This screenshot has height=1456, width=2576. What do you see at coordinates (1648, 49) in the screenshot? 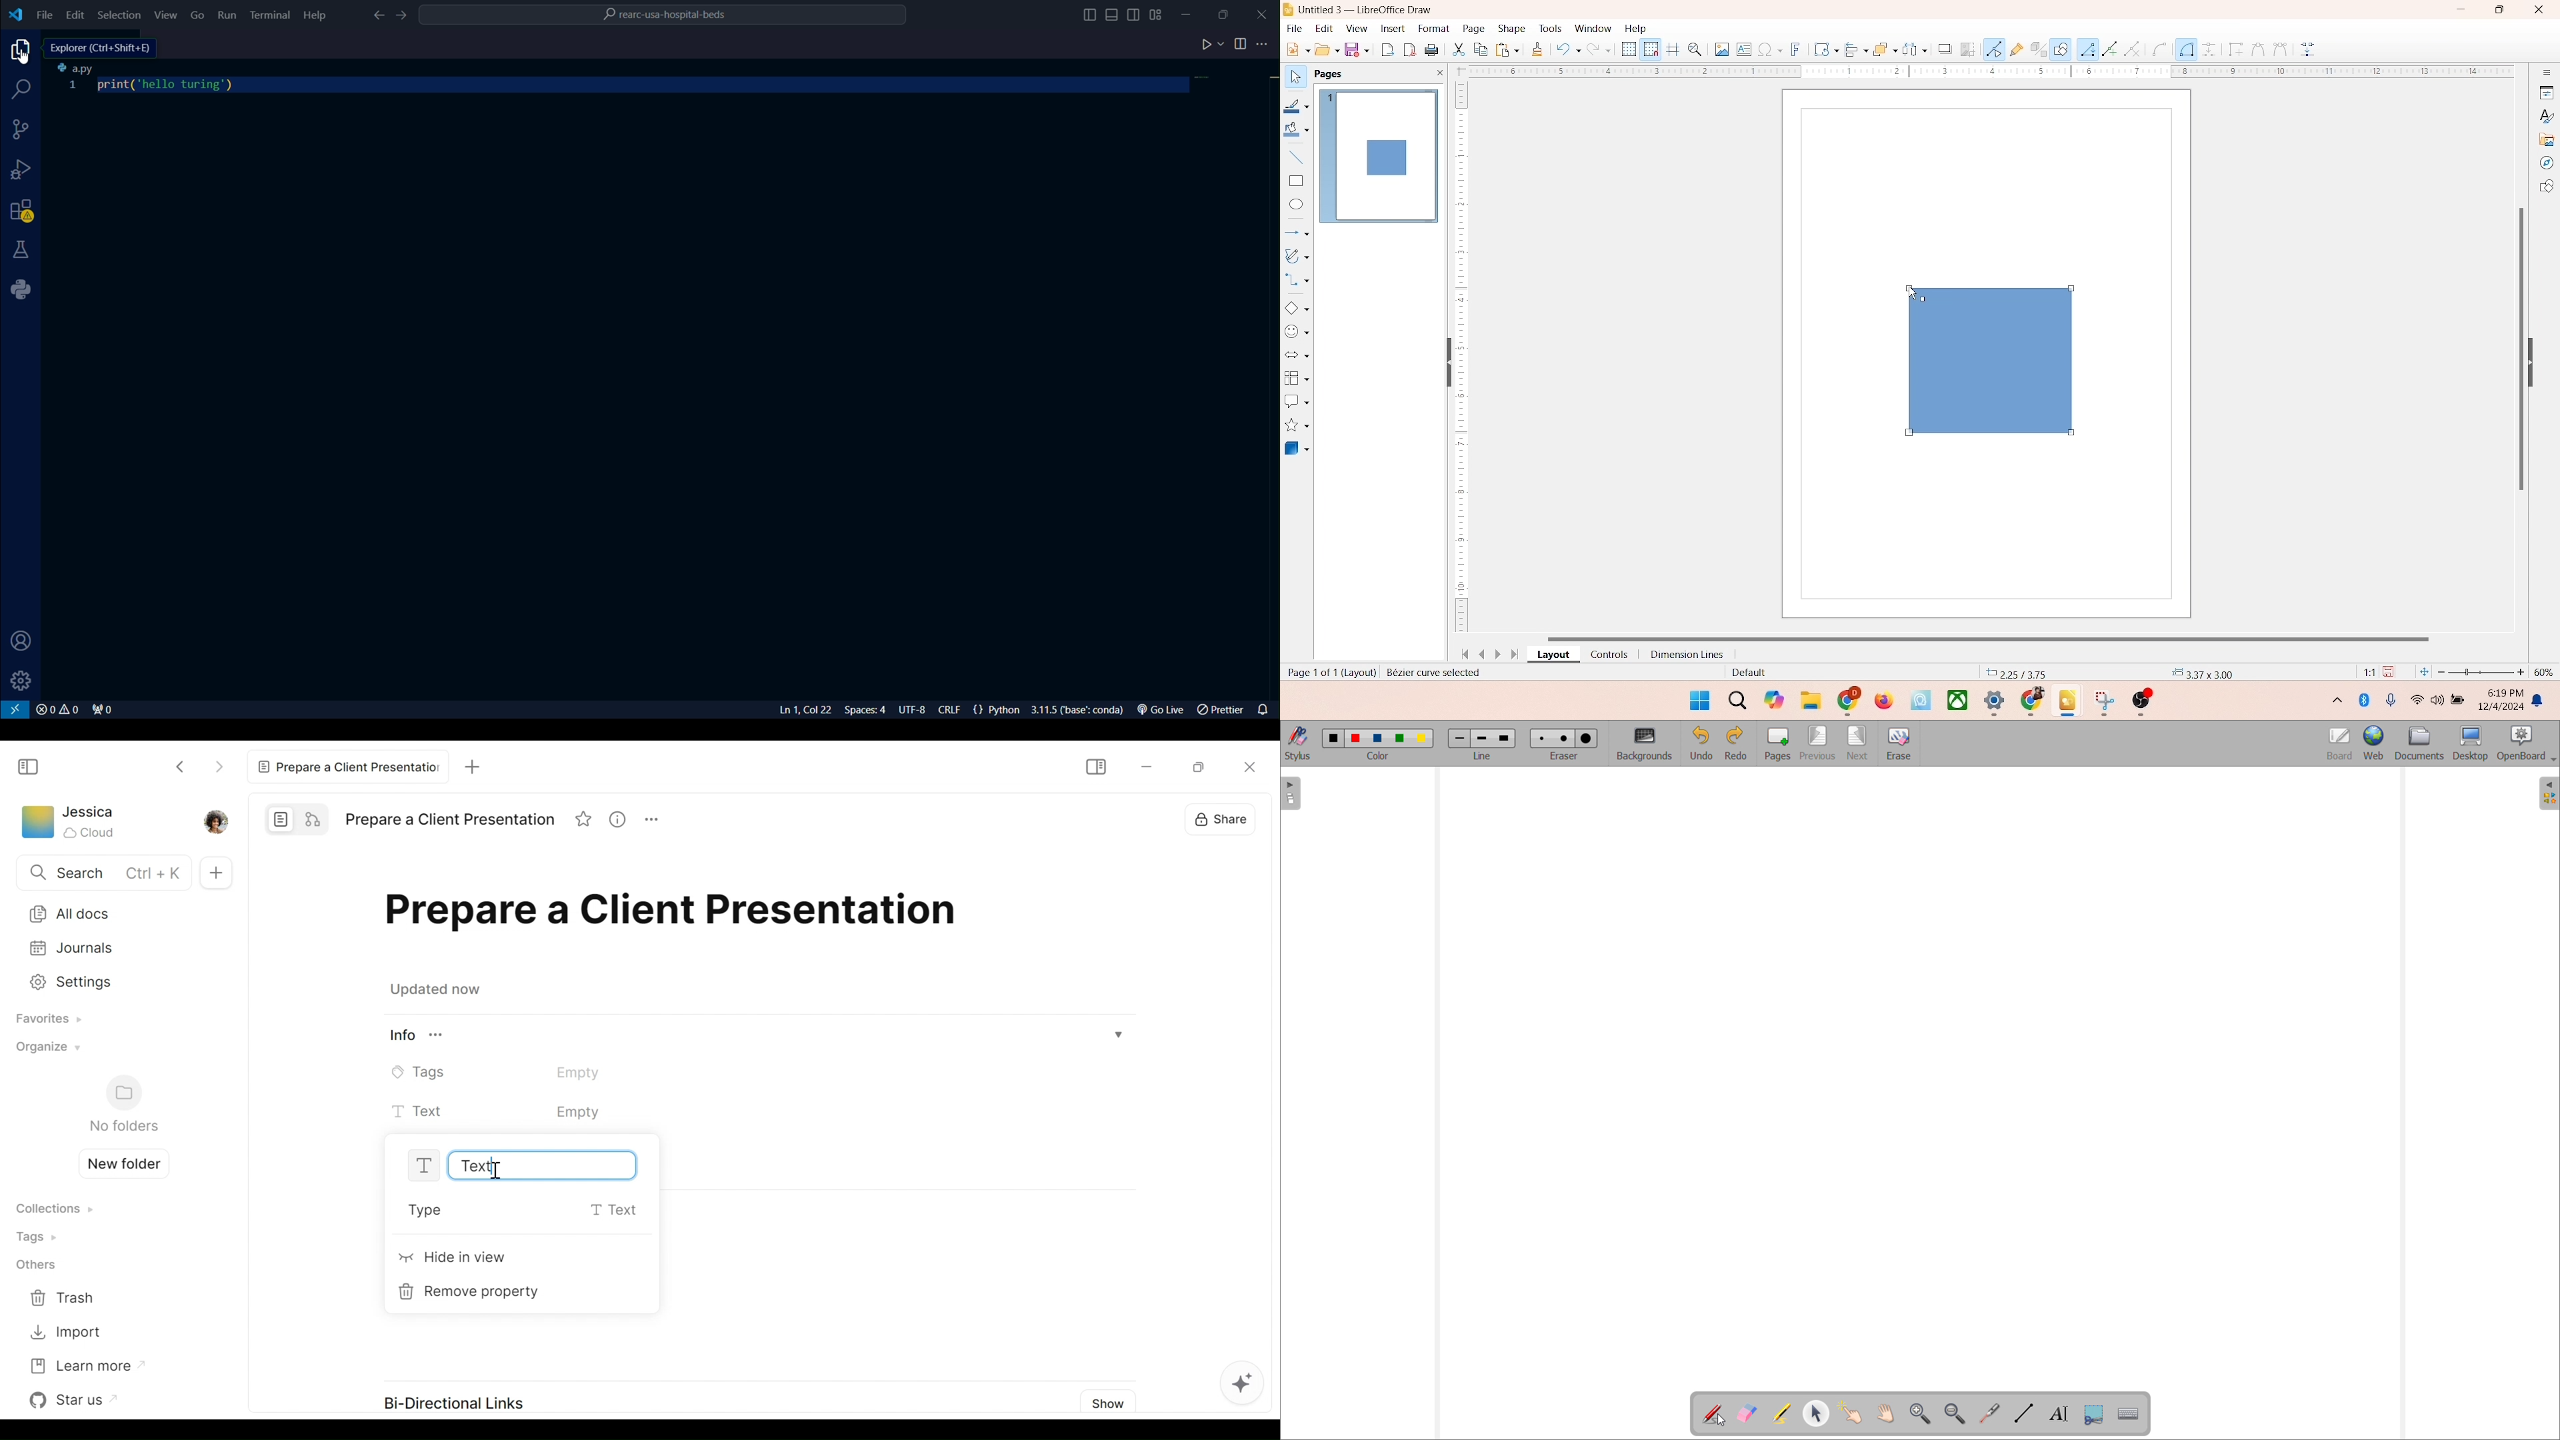
I see `snap to grid` at bounding box center [1648, 49].